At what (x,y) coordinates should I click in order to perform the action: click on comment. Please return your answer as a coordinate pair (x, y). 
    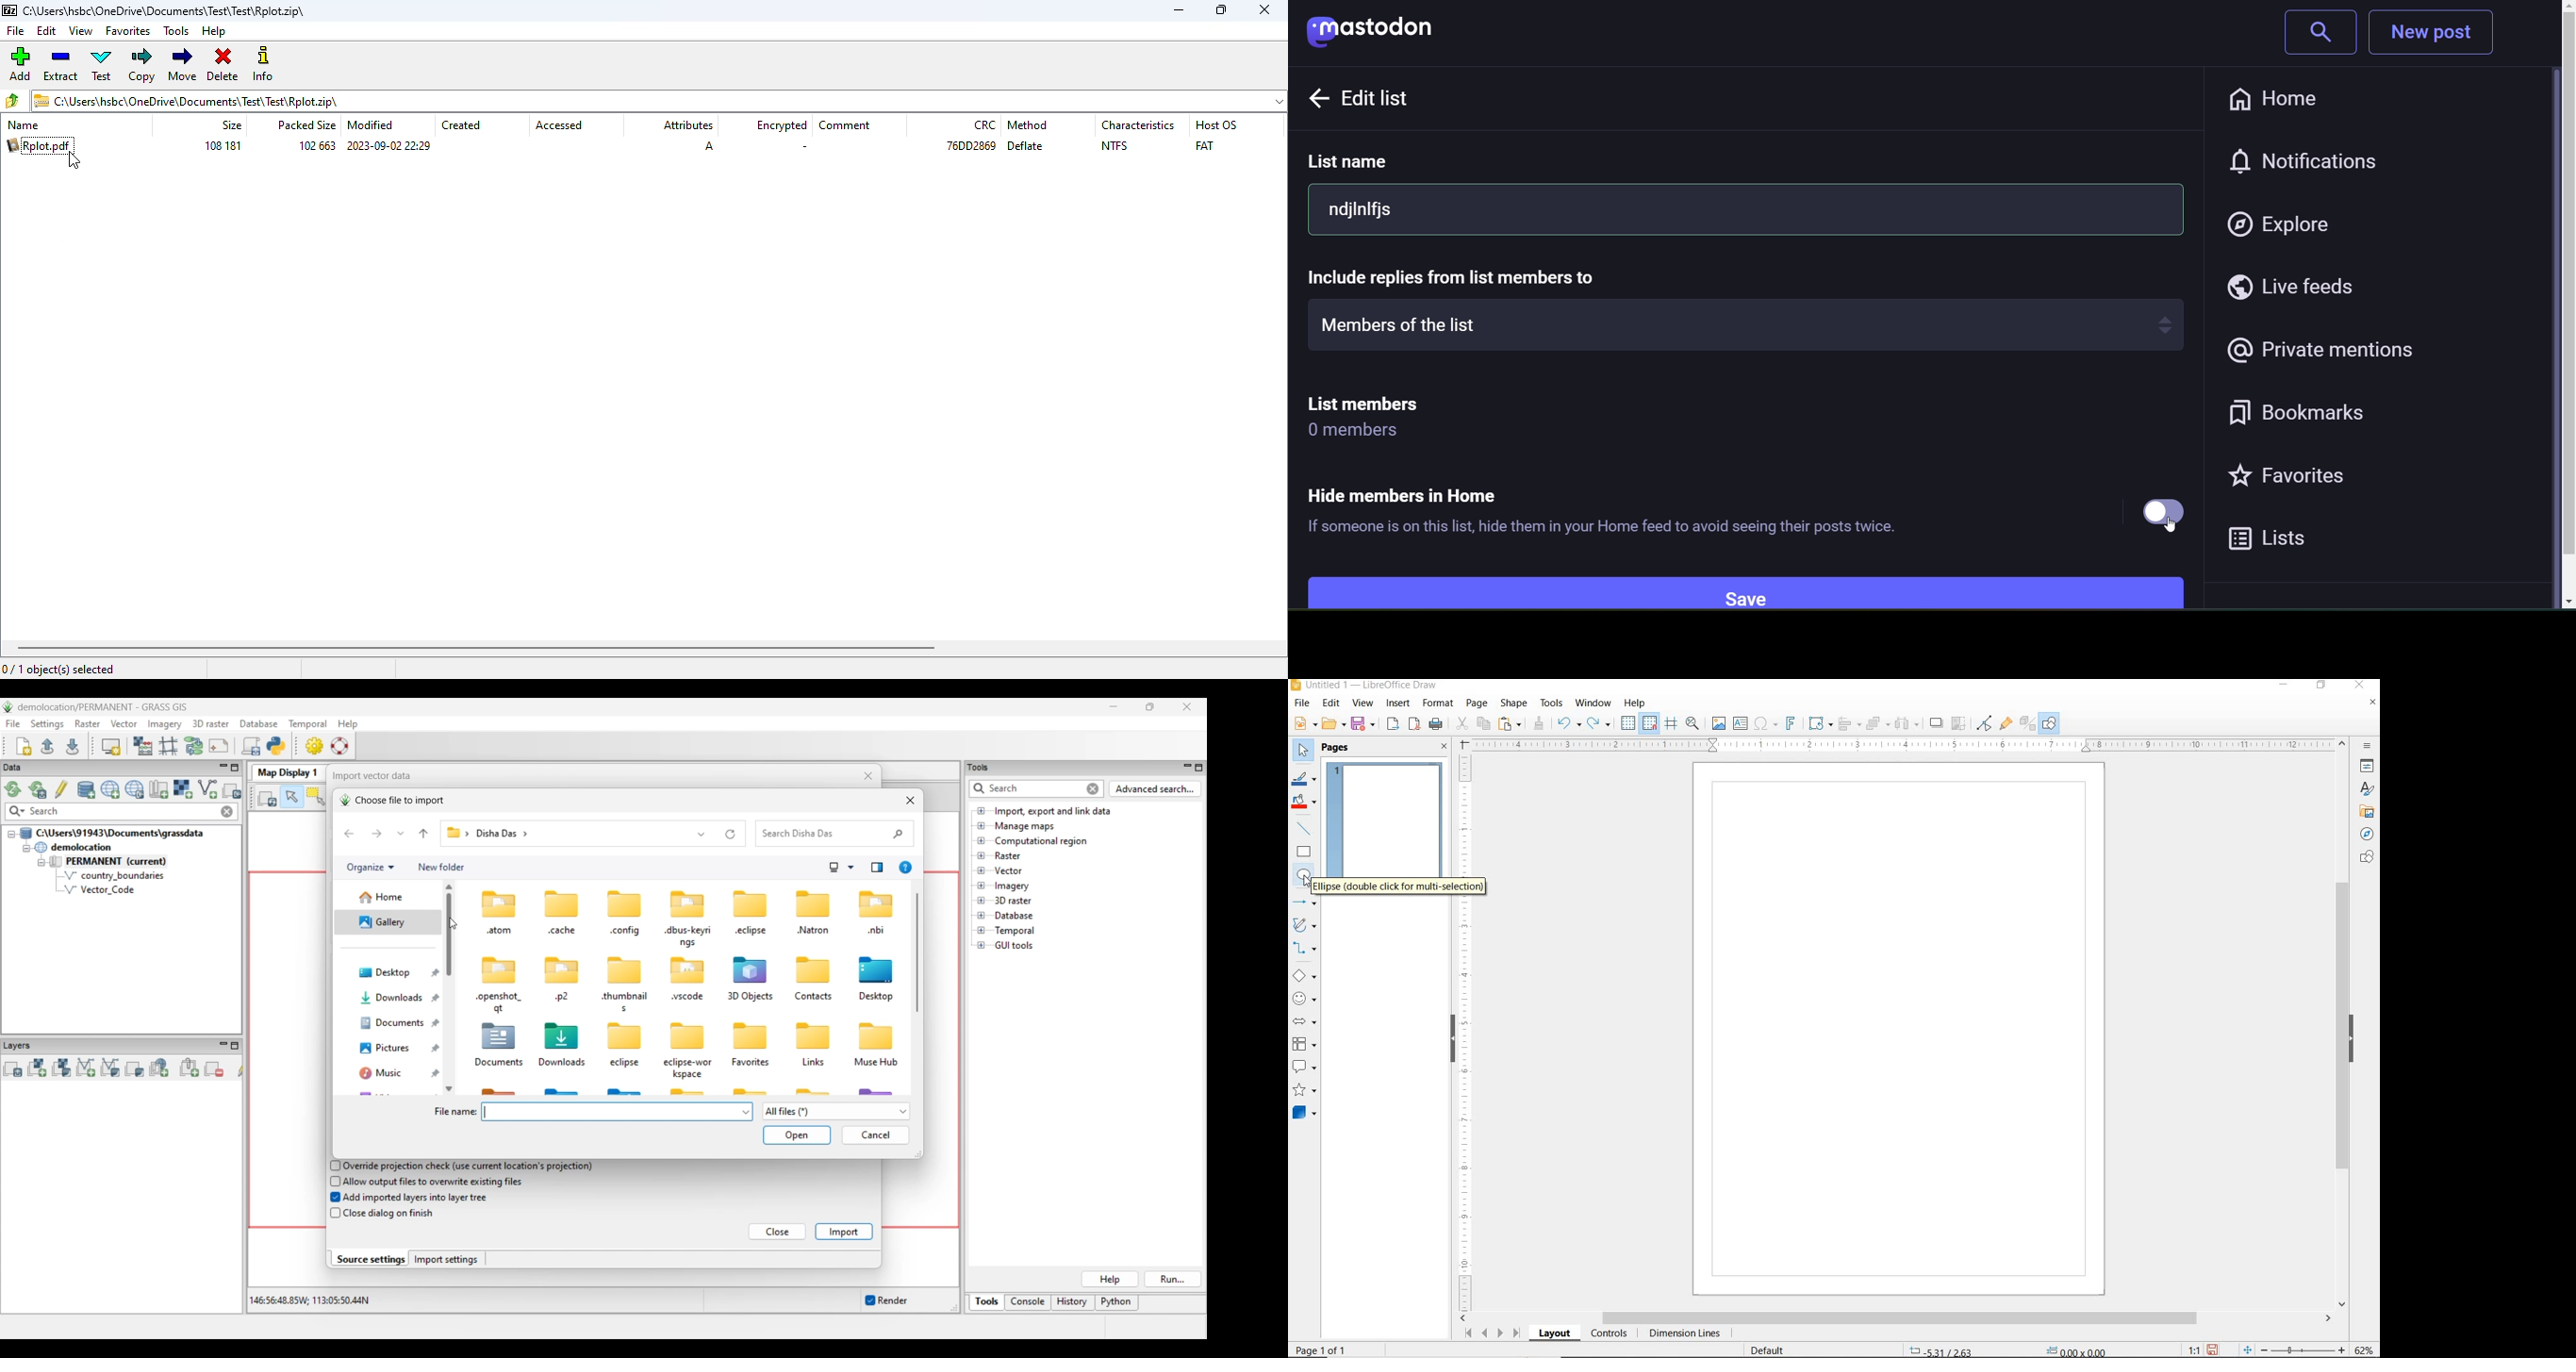
    Looking at the image, I should click on (846, 125).